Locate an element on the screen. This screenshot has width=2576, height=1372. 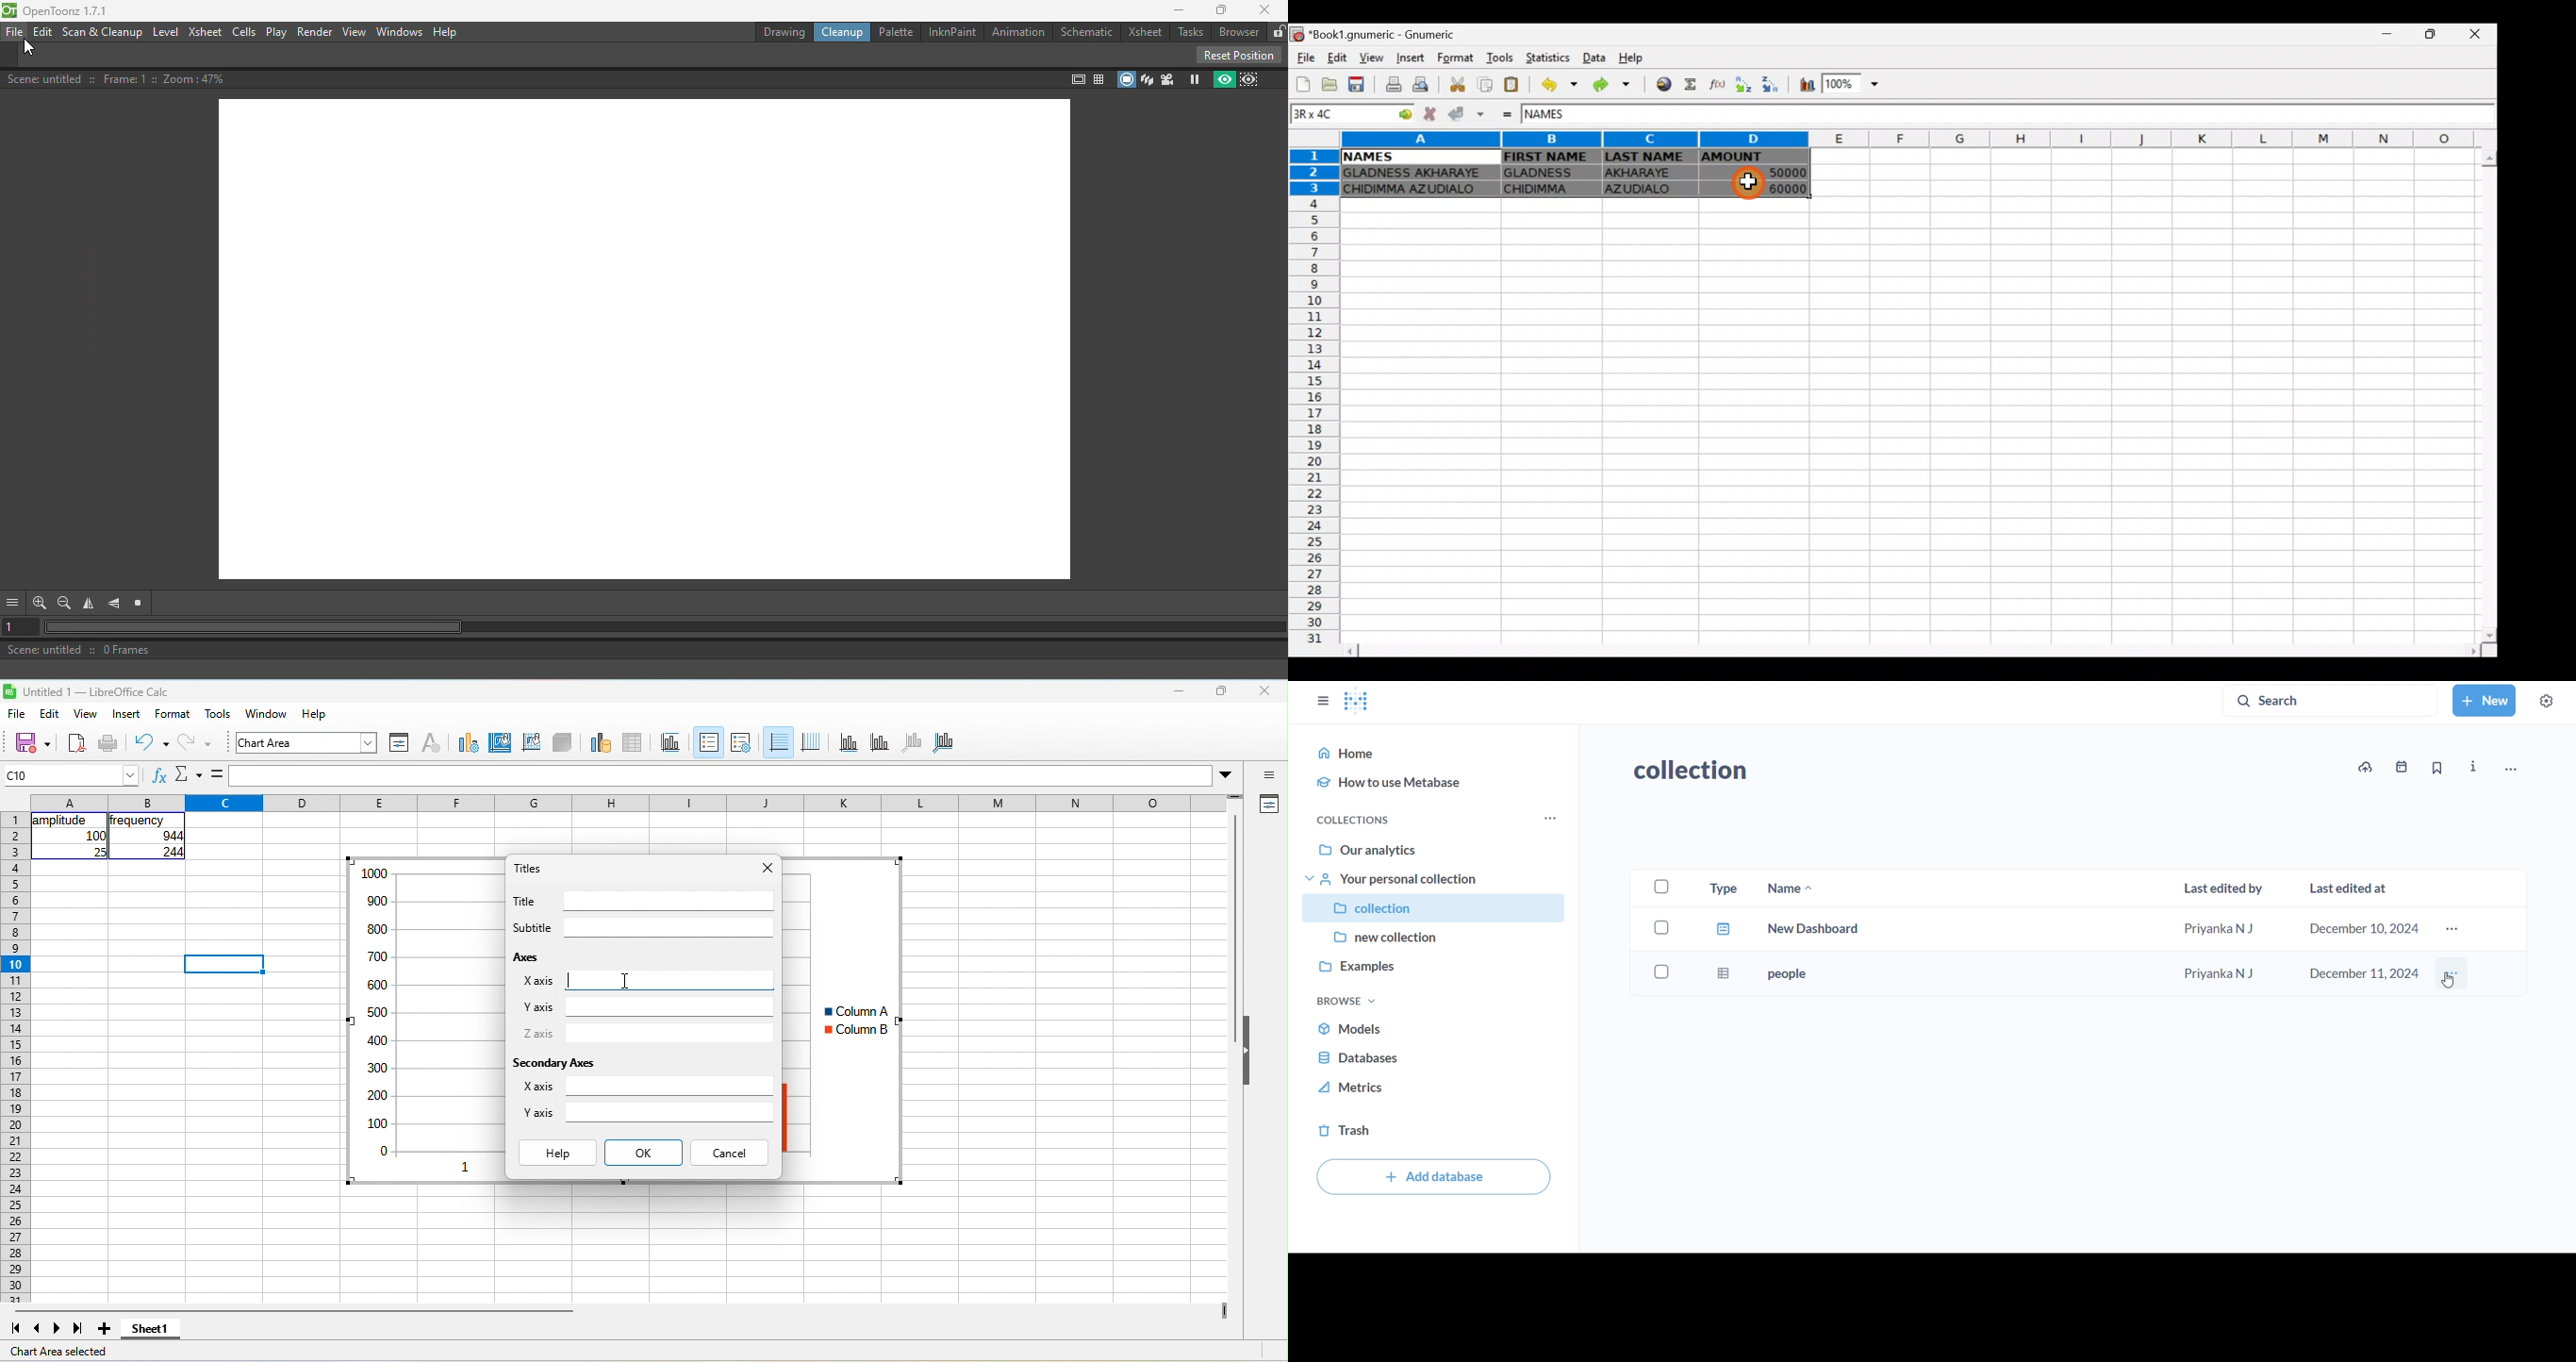
ok is located at coordinates (644, 1153).